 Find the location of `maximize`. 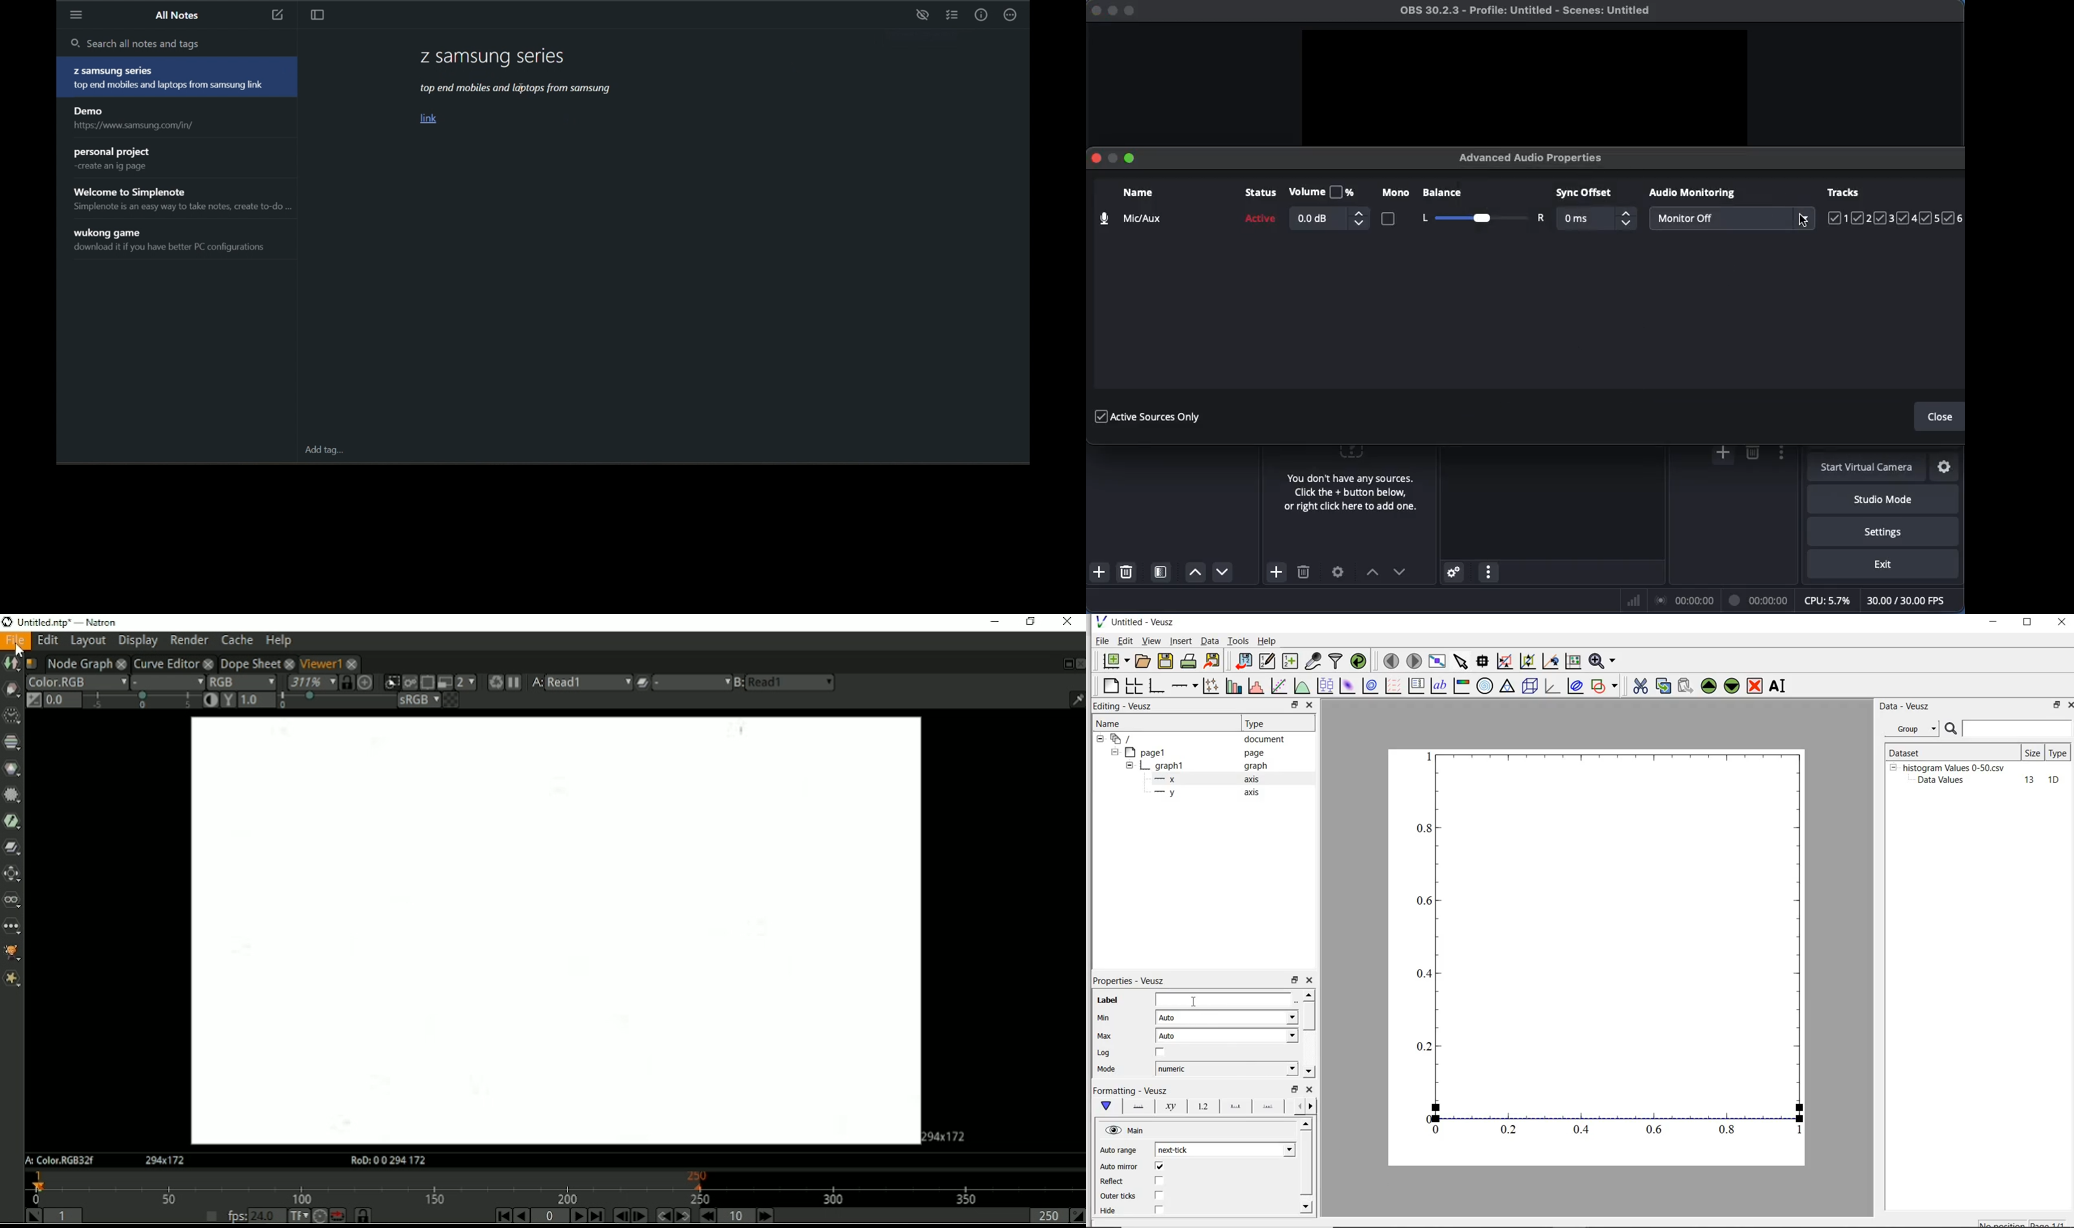

maximize is located at coordinates (1135, 10).